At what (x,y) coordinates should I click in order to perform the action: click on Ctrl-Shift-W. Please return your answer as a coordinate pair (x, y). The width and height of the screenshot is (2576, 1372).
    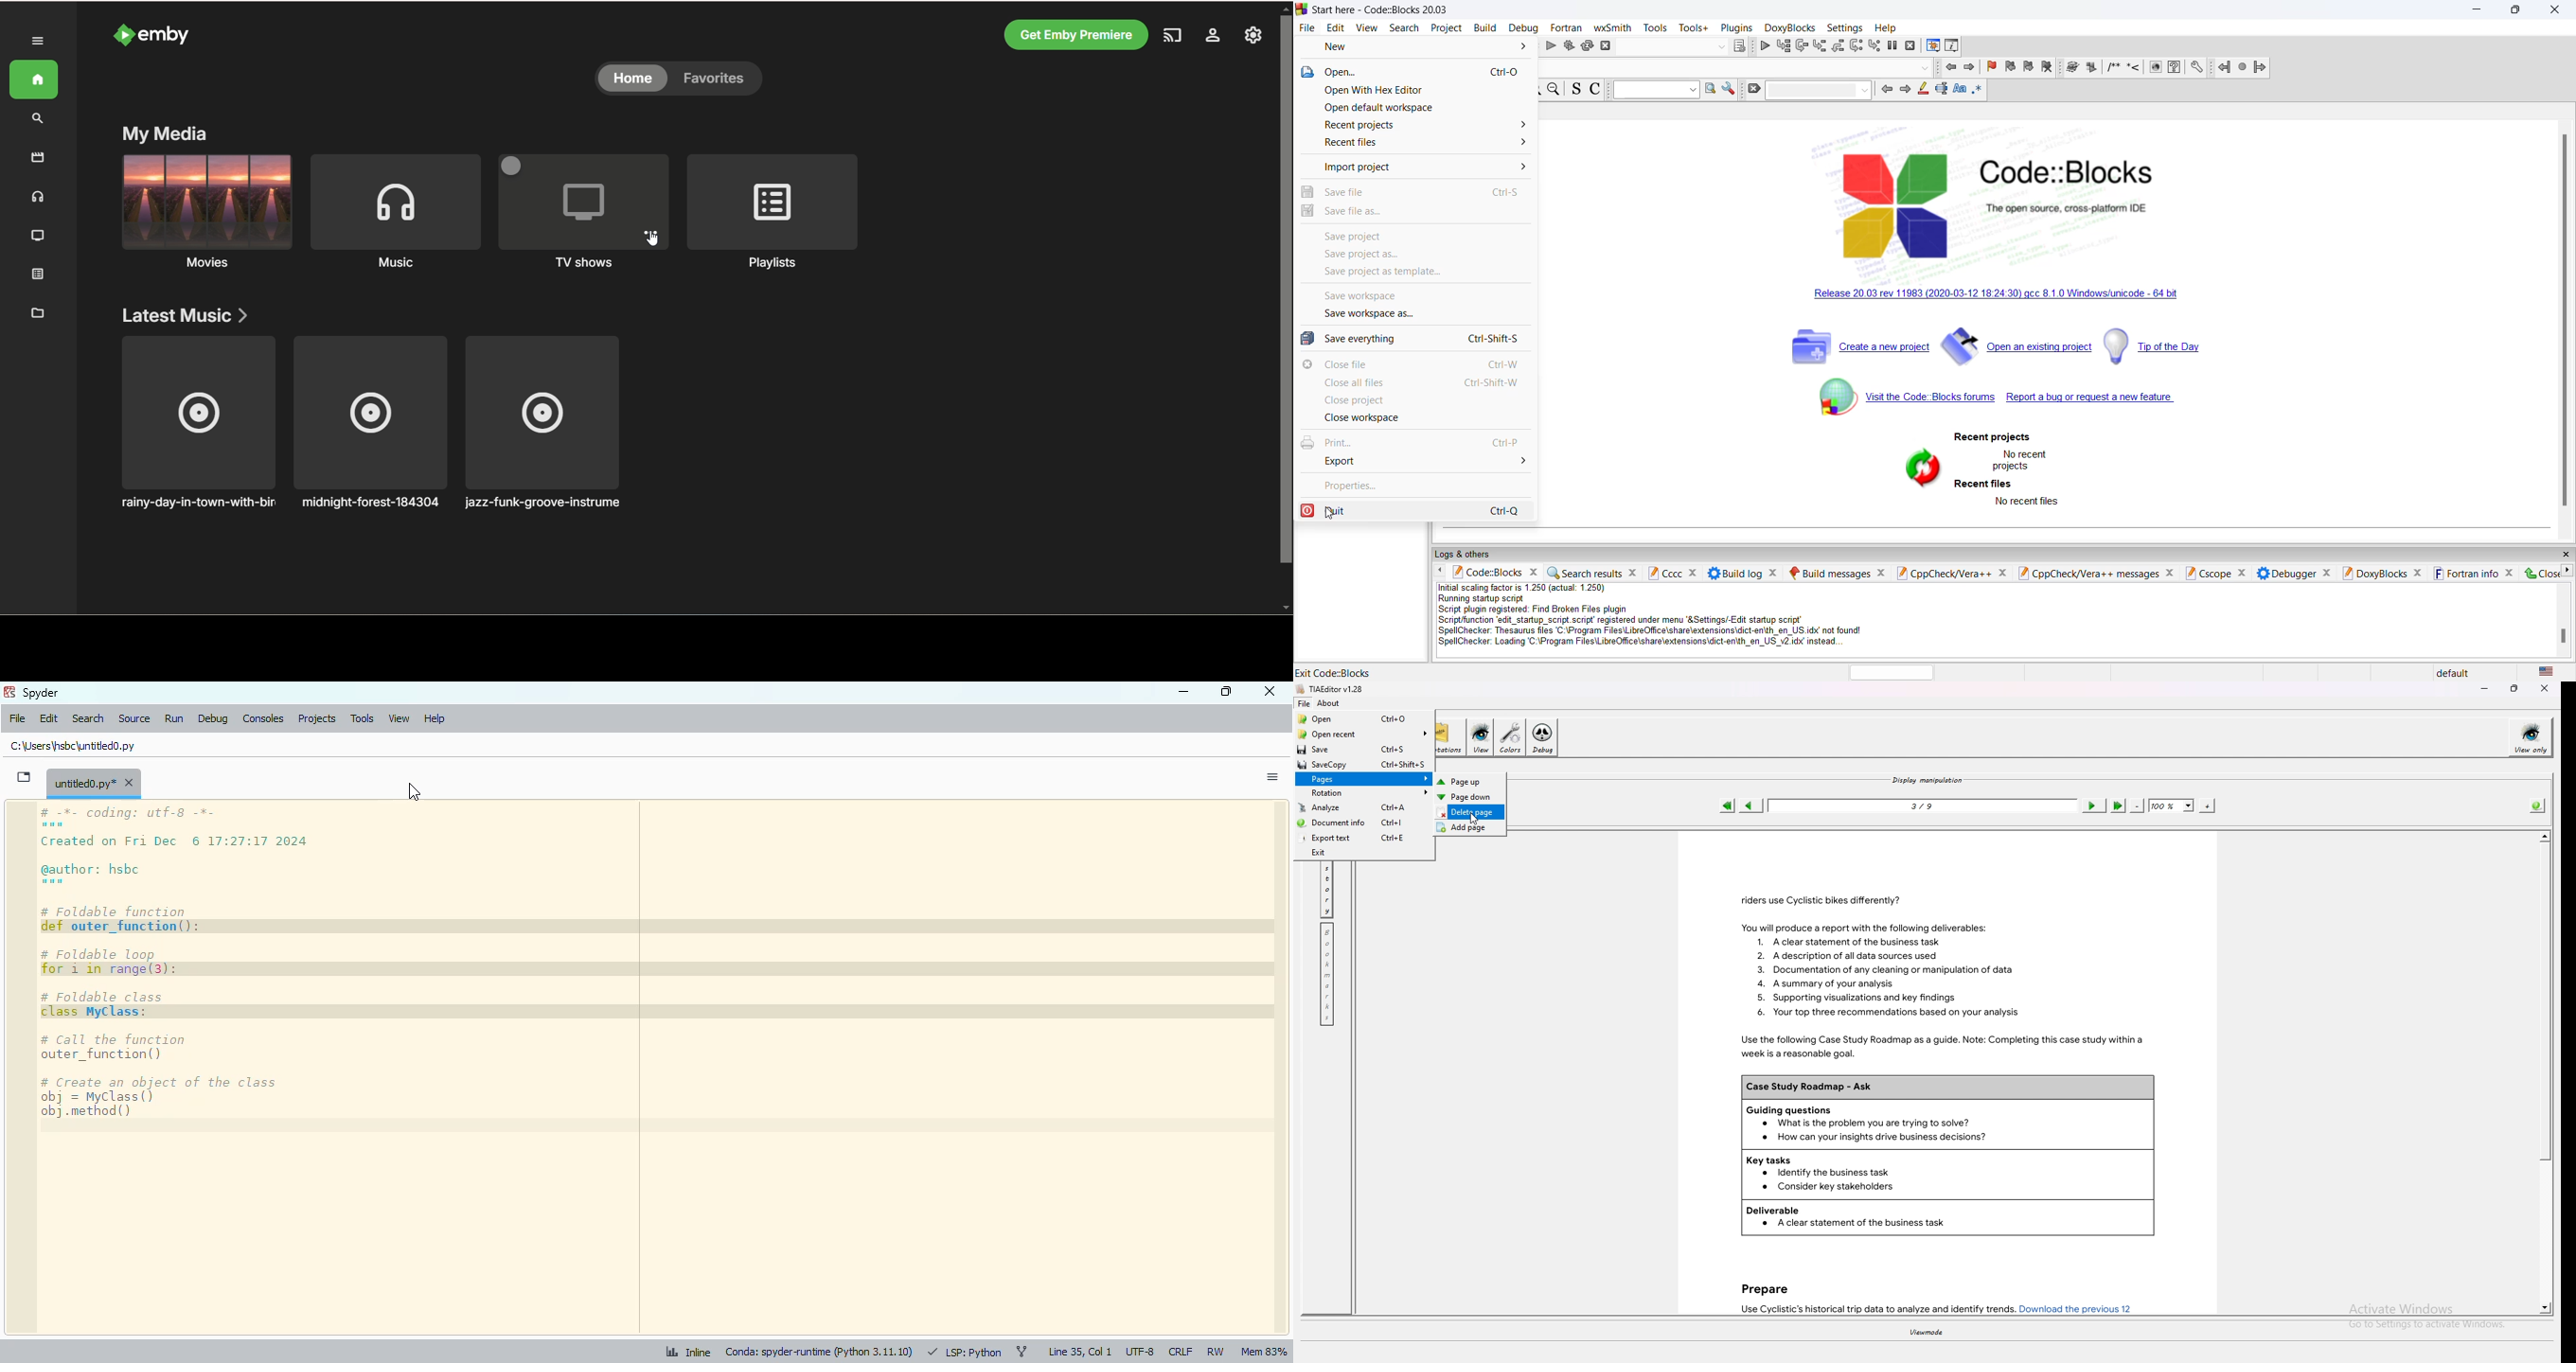
    Looking at the image, I should click on (1490, 382).